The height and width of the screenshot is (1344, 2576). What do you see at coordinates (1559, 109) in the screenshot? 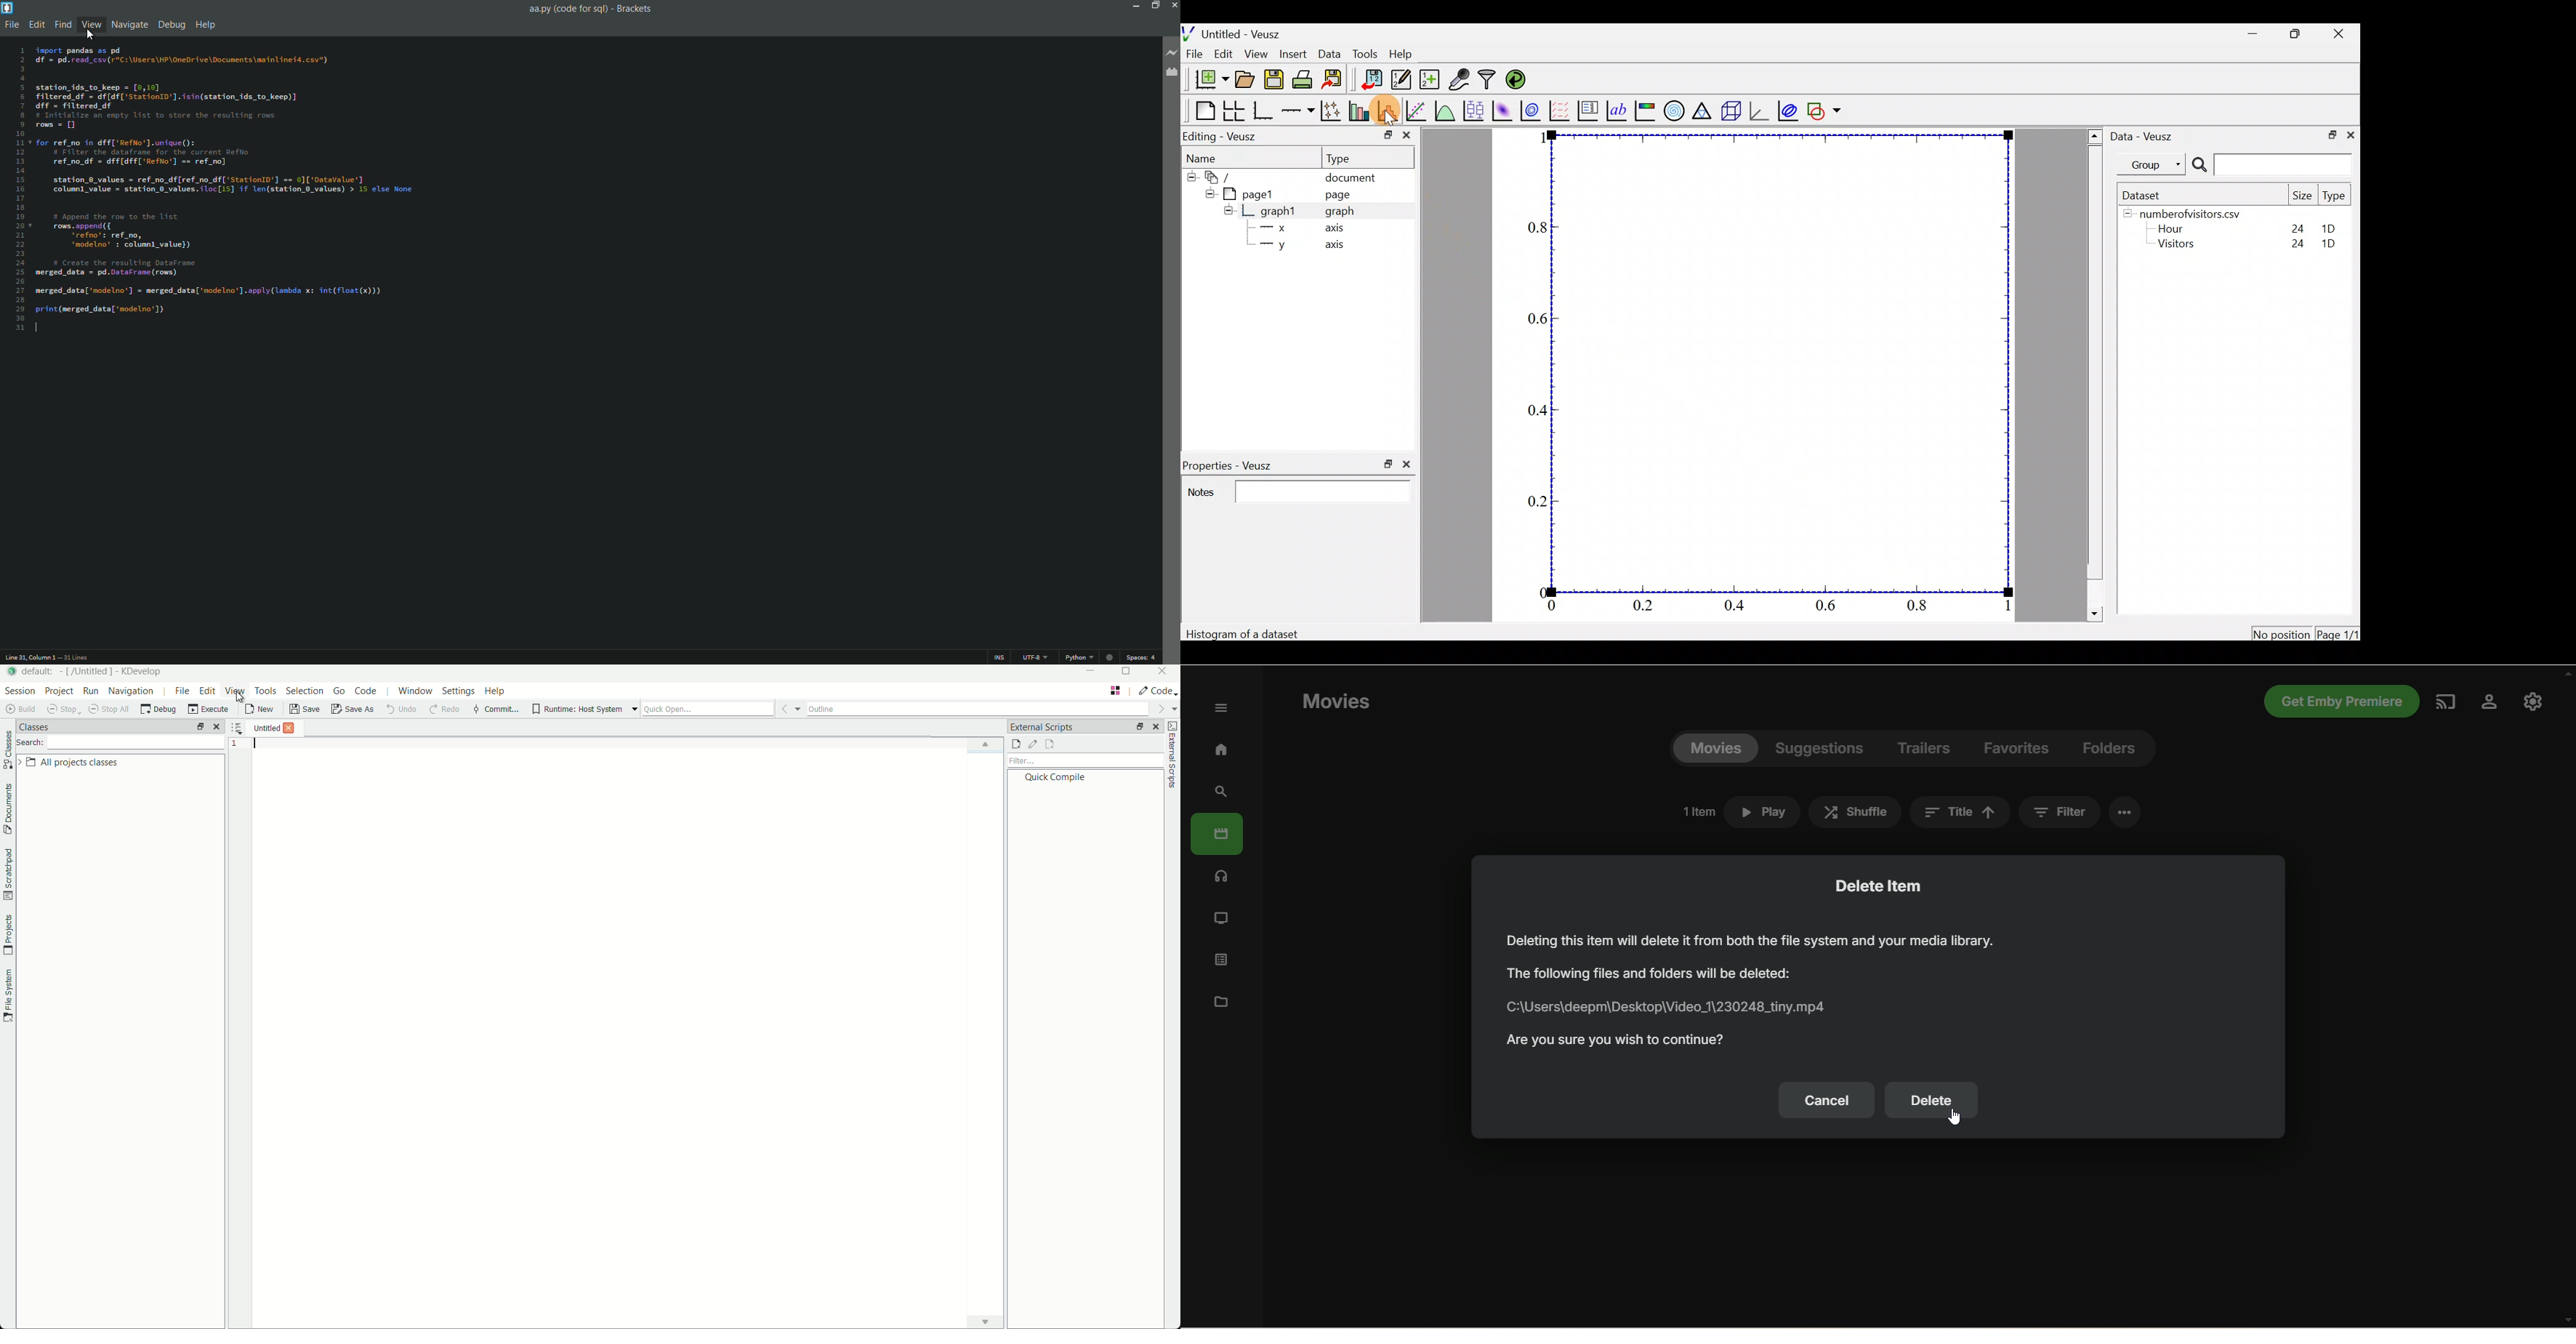
I see `plot a vector field` at bounding box center [1559, 109].